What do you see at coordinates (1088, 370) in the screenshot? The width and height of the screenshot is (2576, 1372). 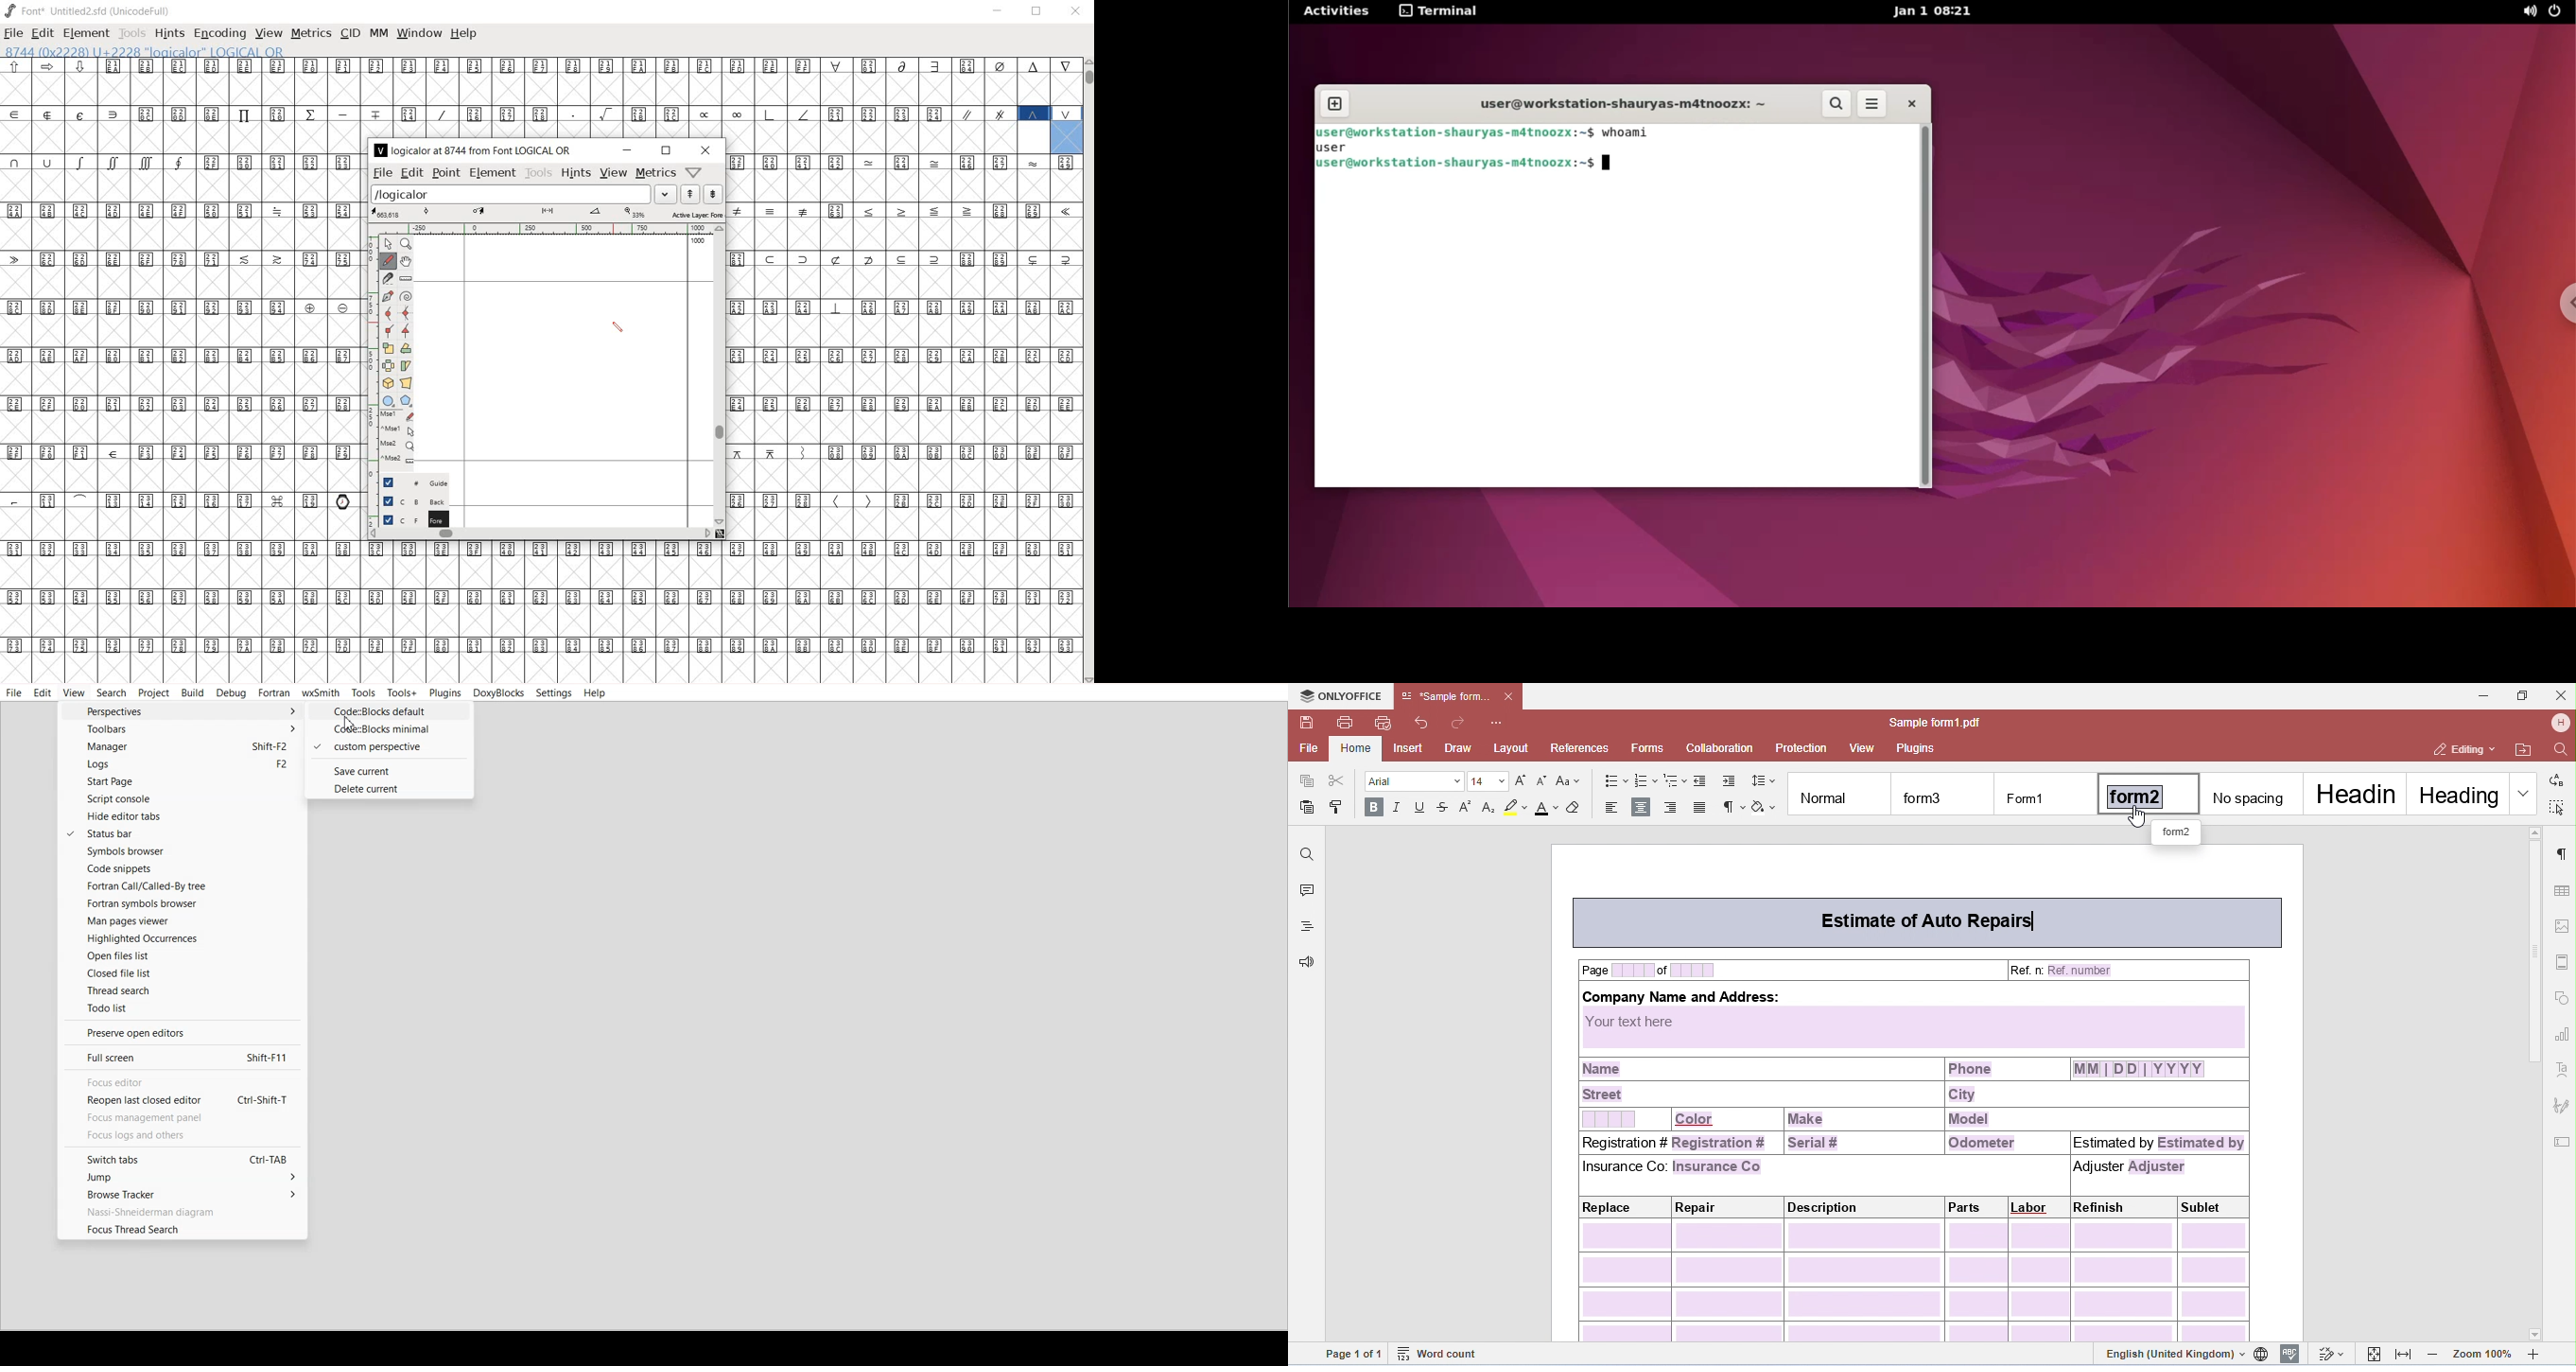 I see `scrollbar` at bounding box center [1088, 370].